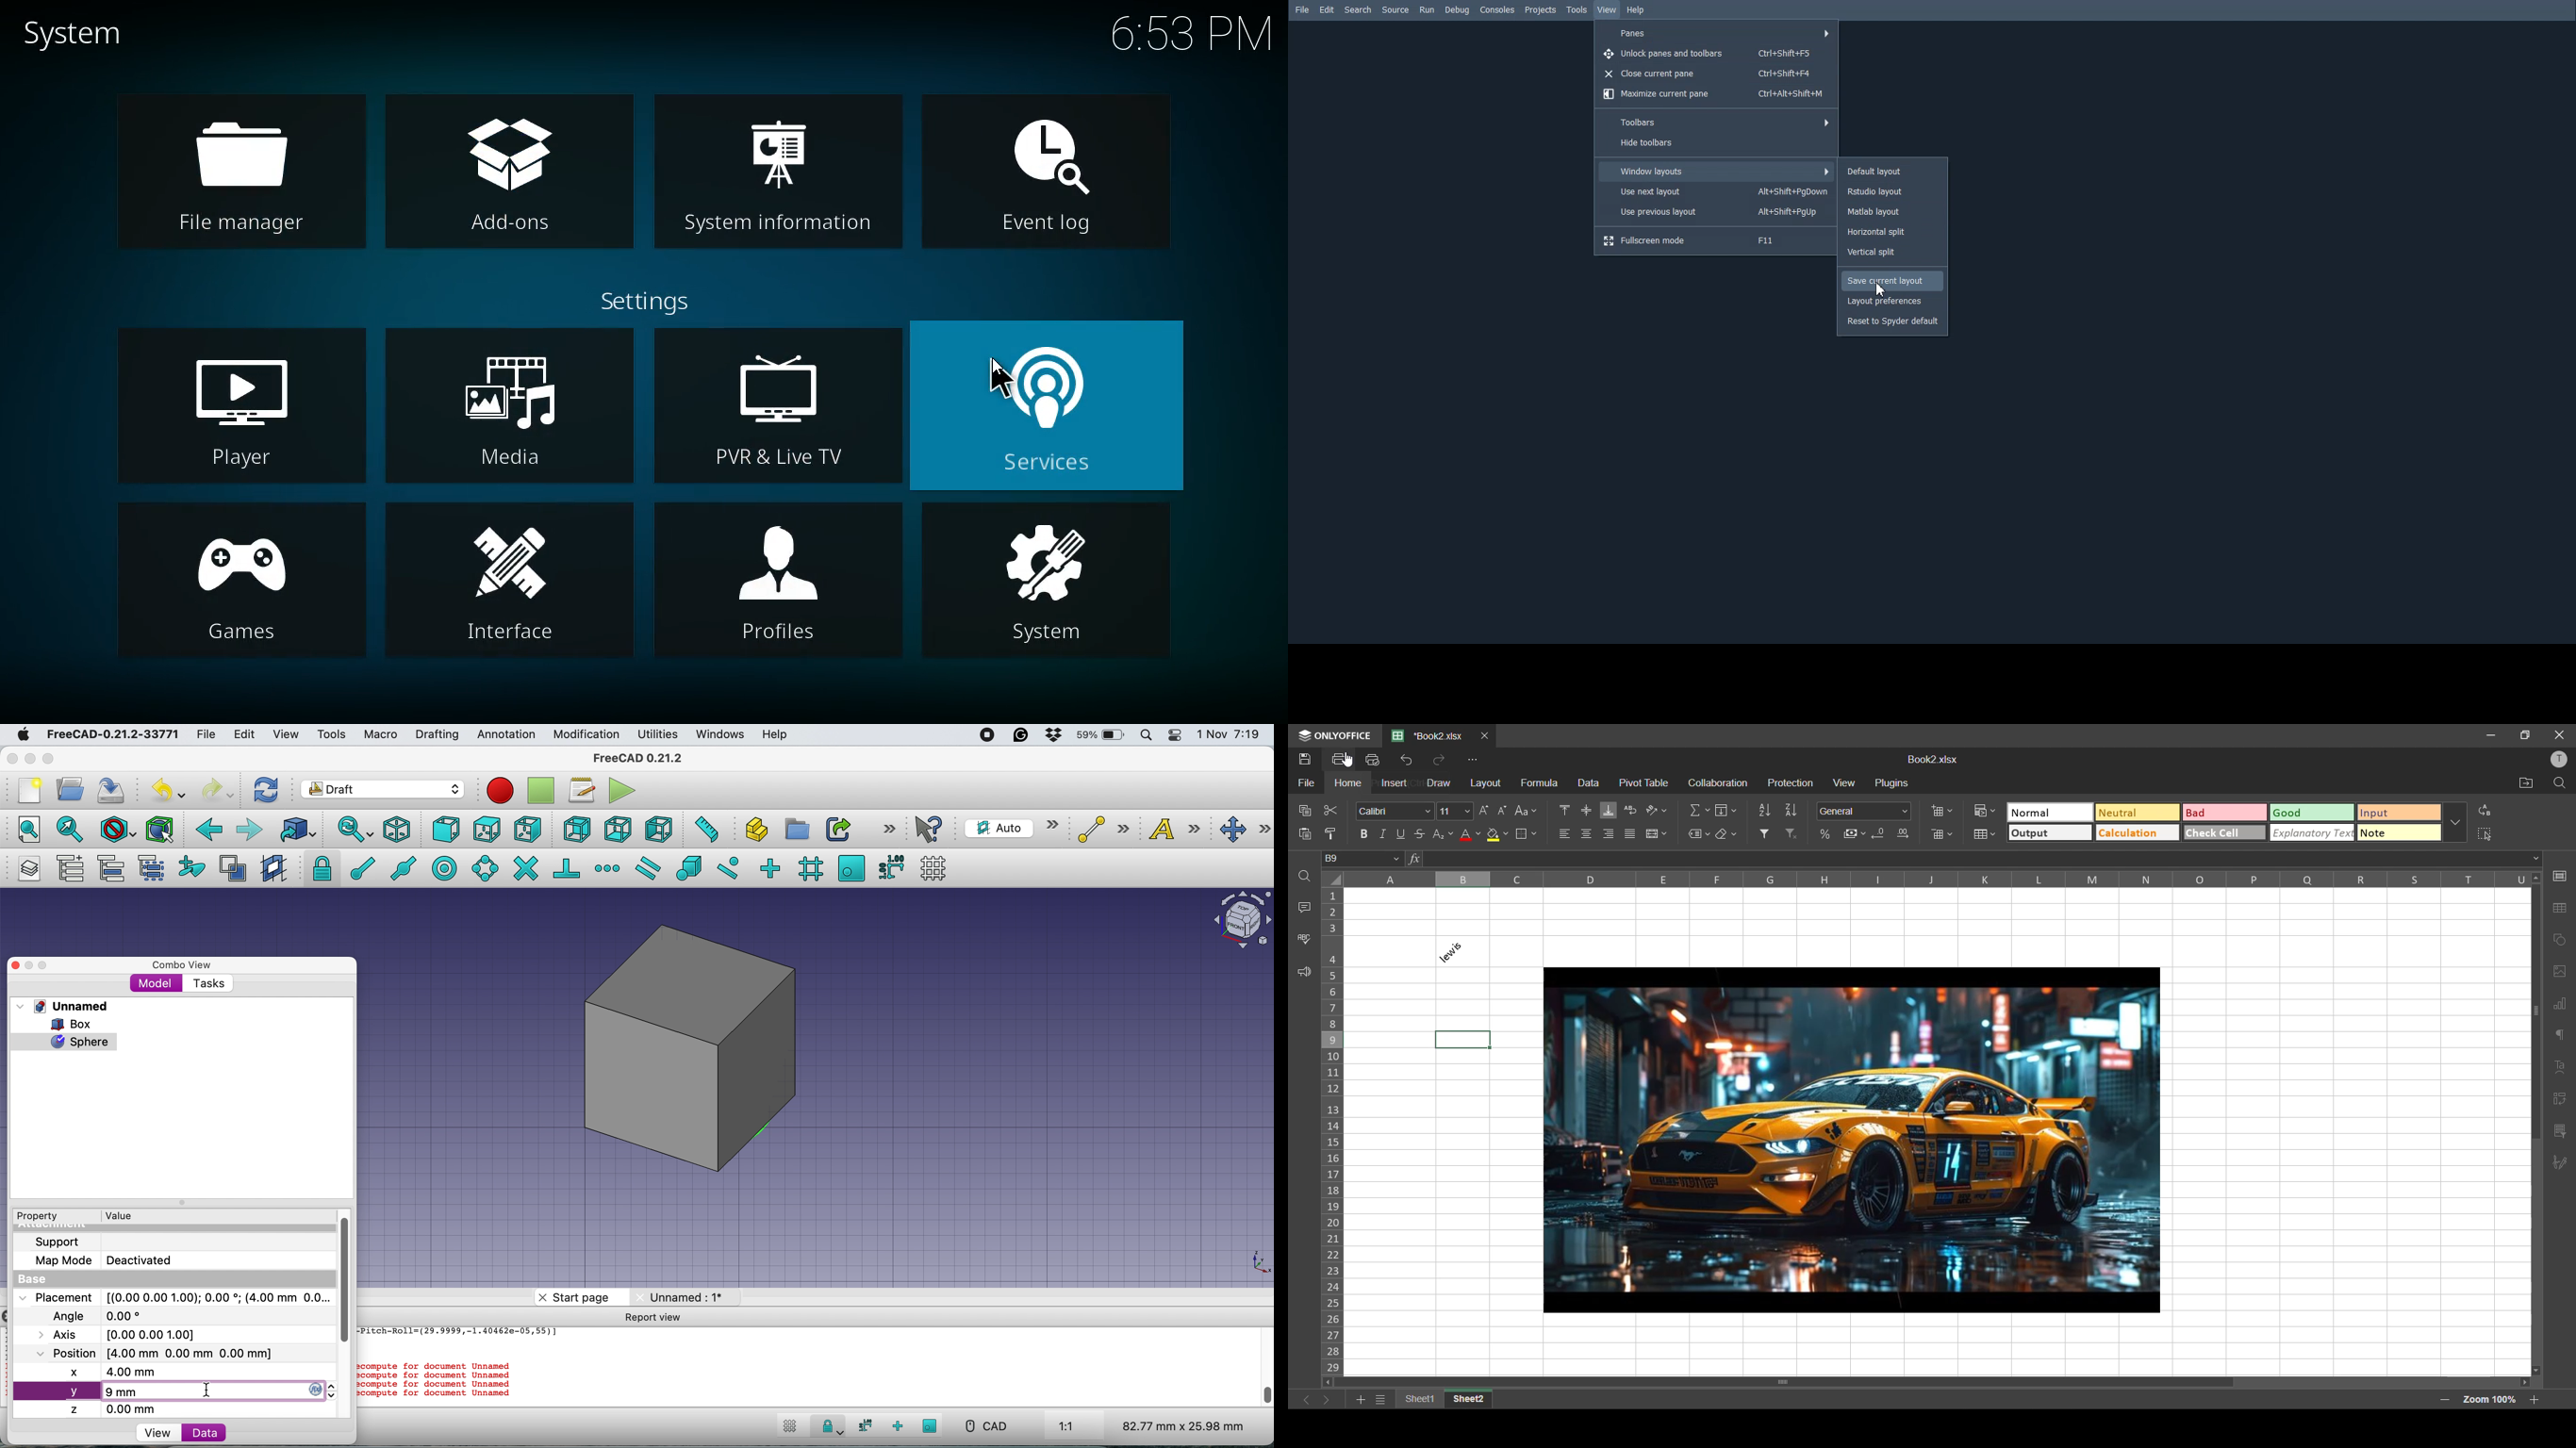  I want to click on date and time, so click(1230, 735).